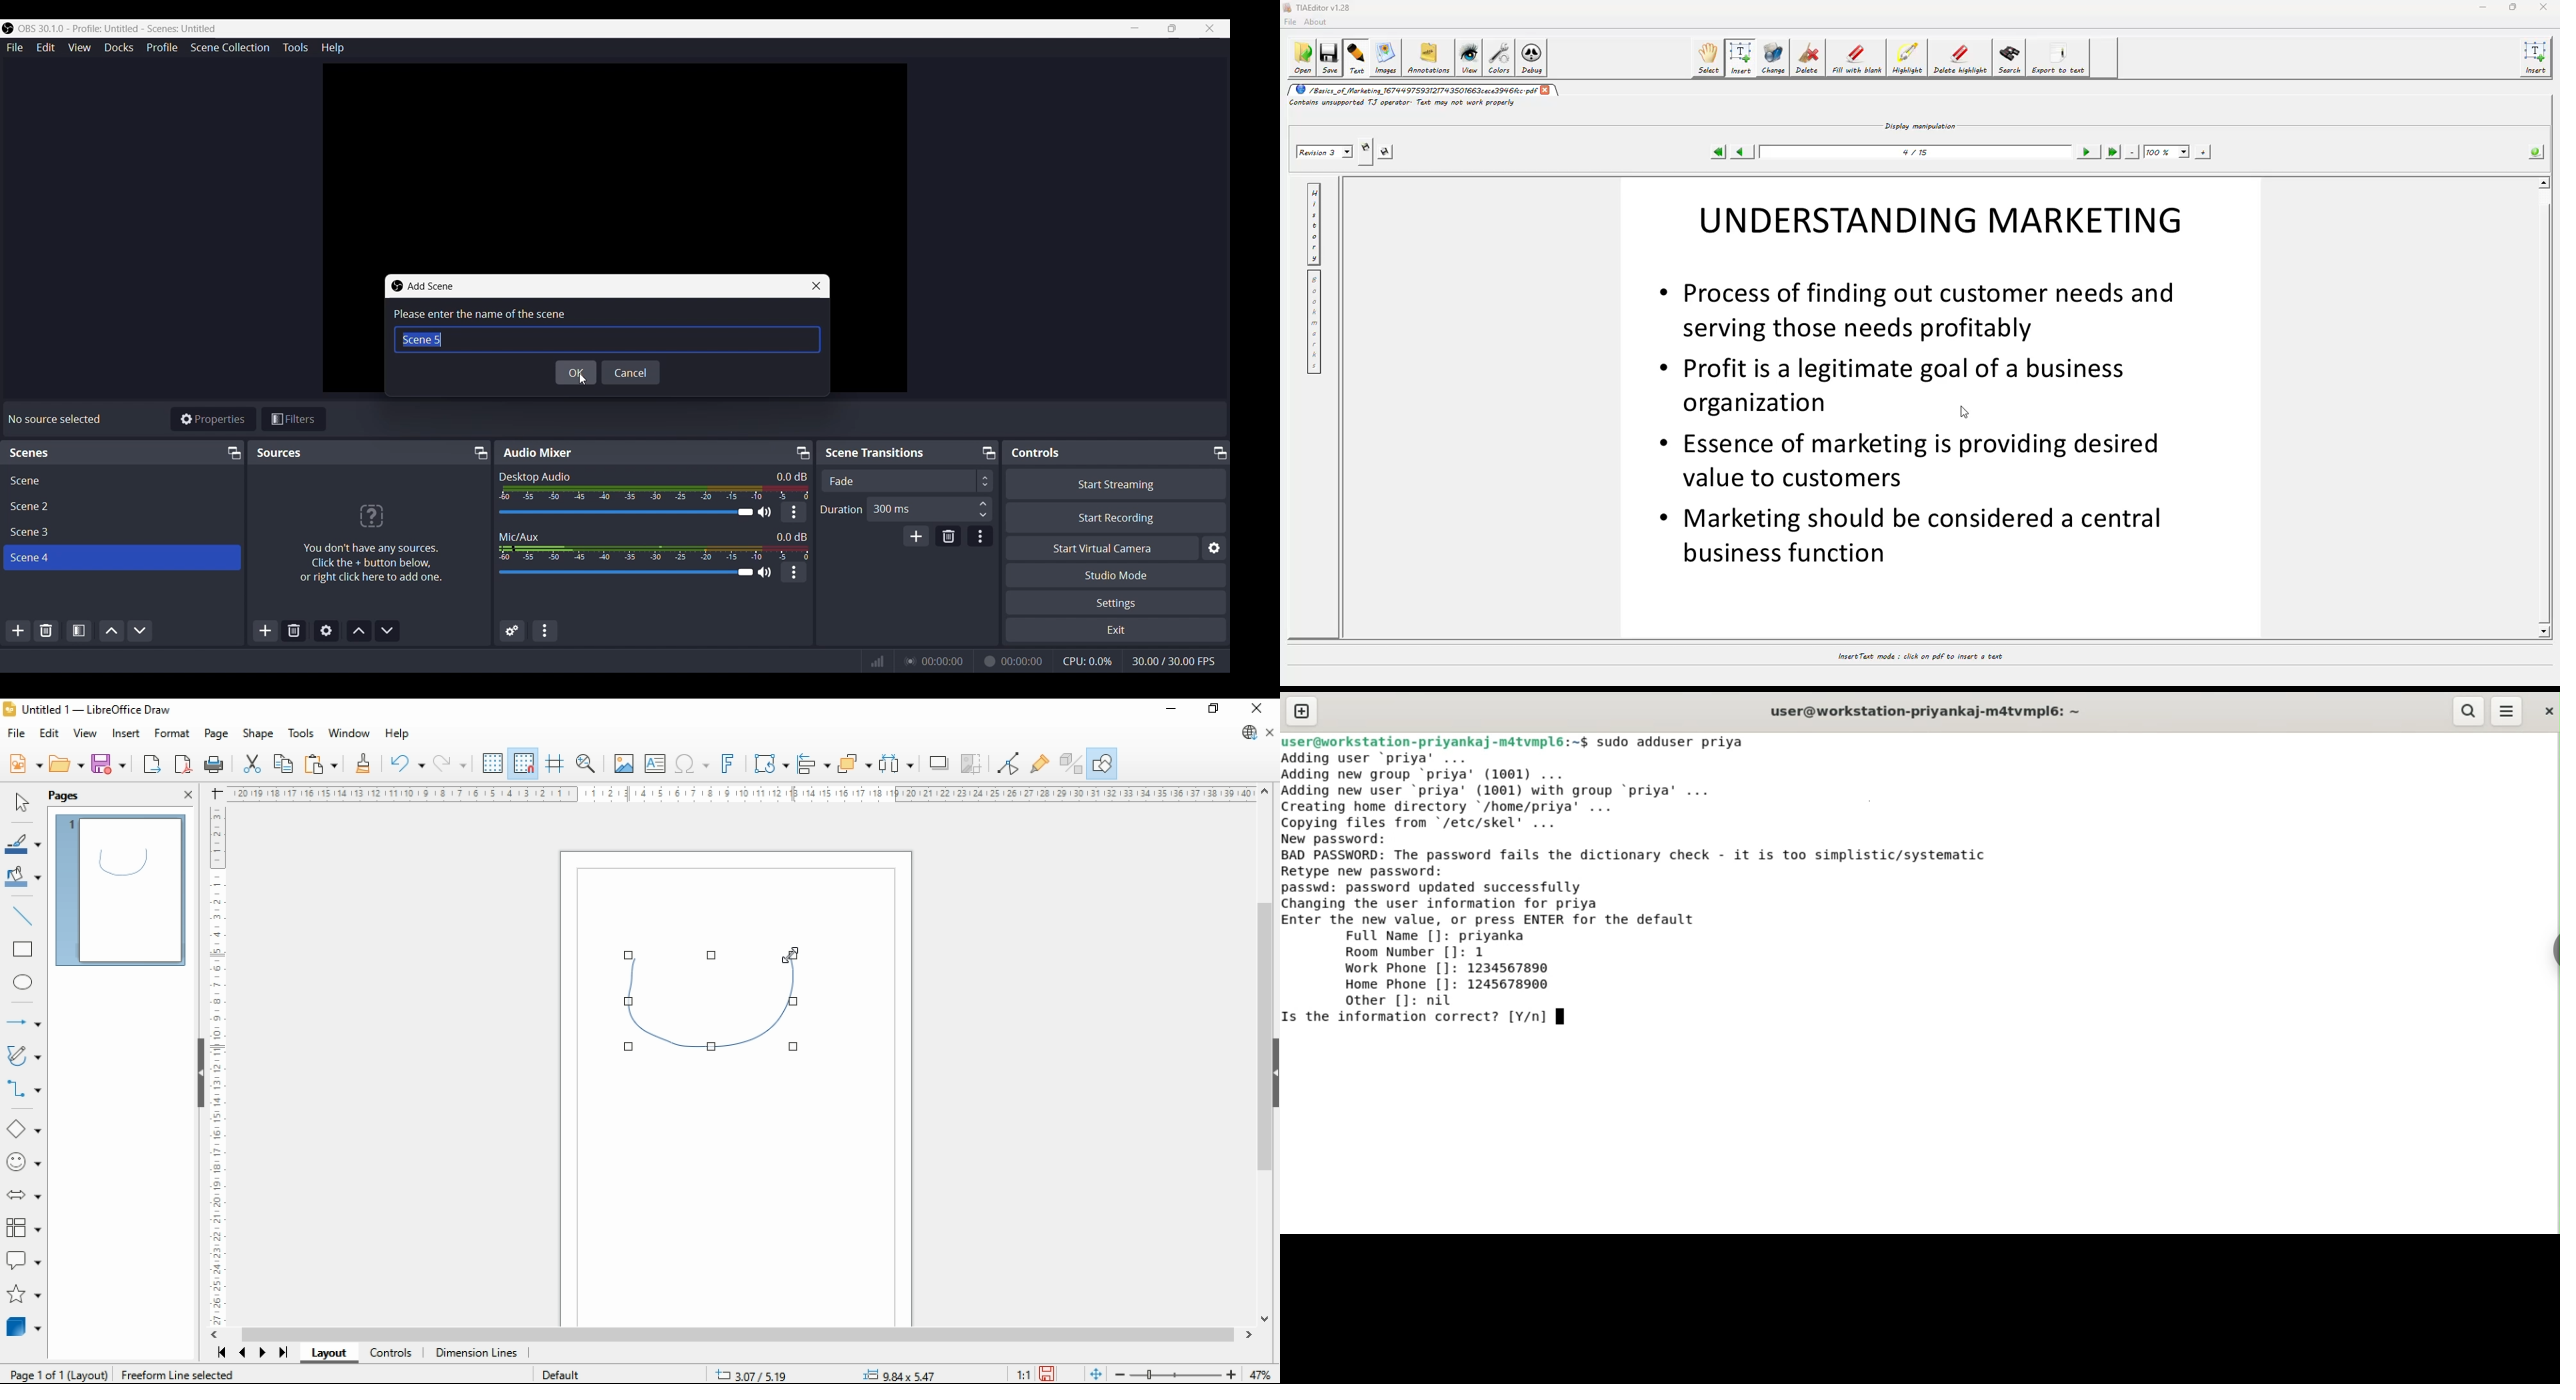 The width and height of the screenshot is (2576, 1400). Describe the element at coordinates (45, 48) in the screenshot. I see `Edit` at that location.